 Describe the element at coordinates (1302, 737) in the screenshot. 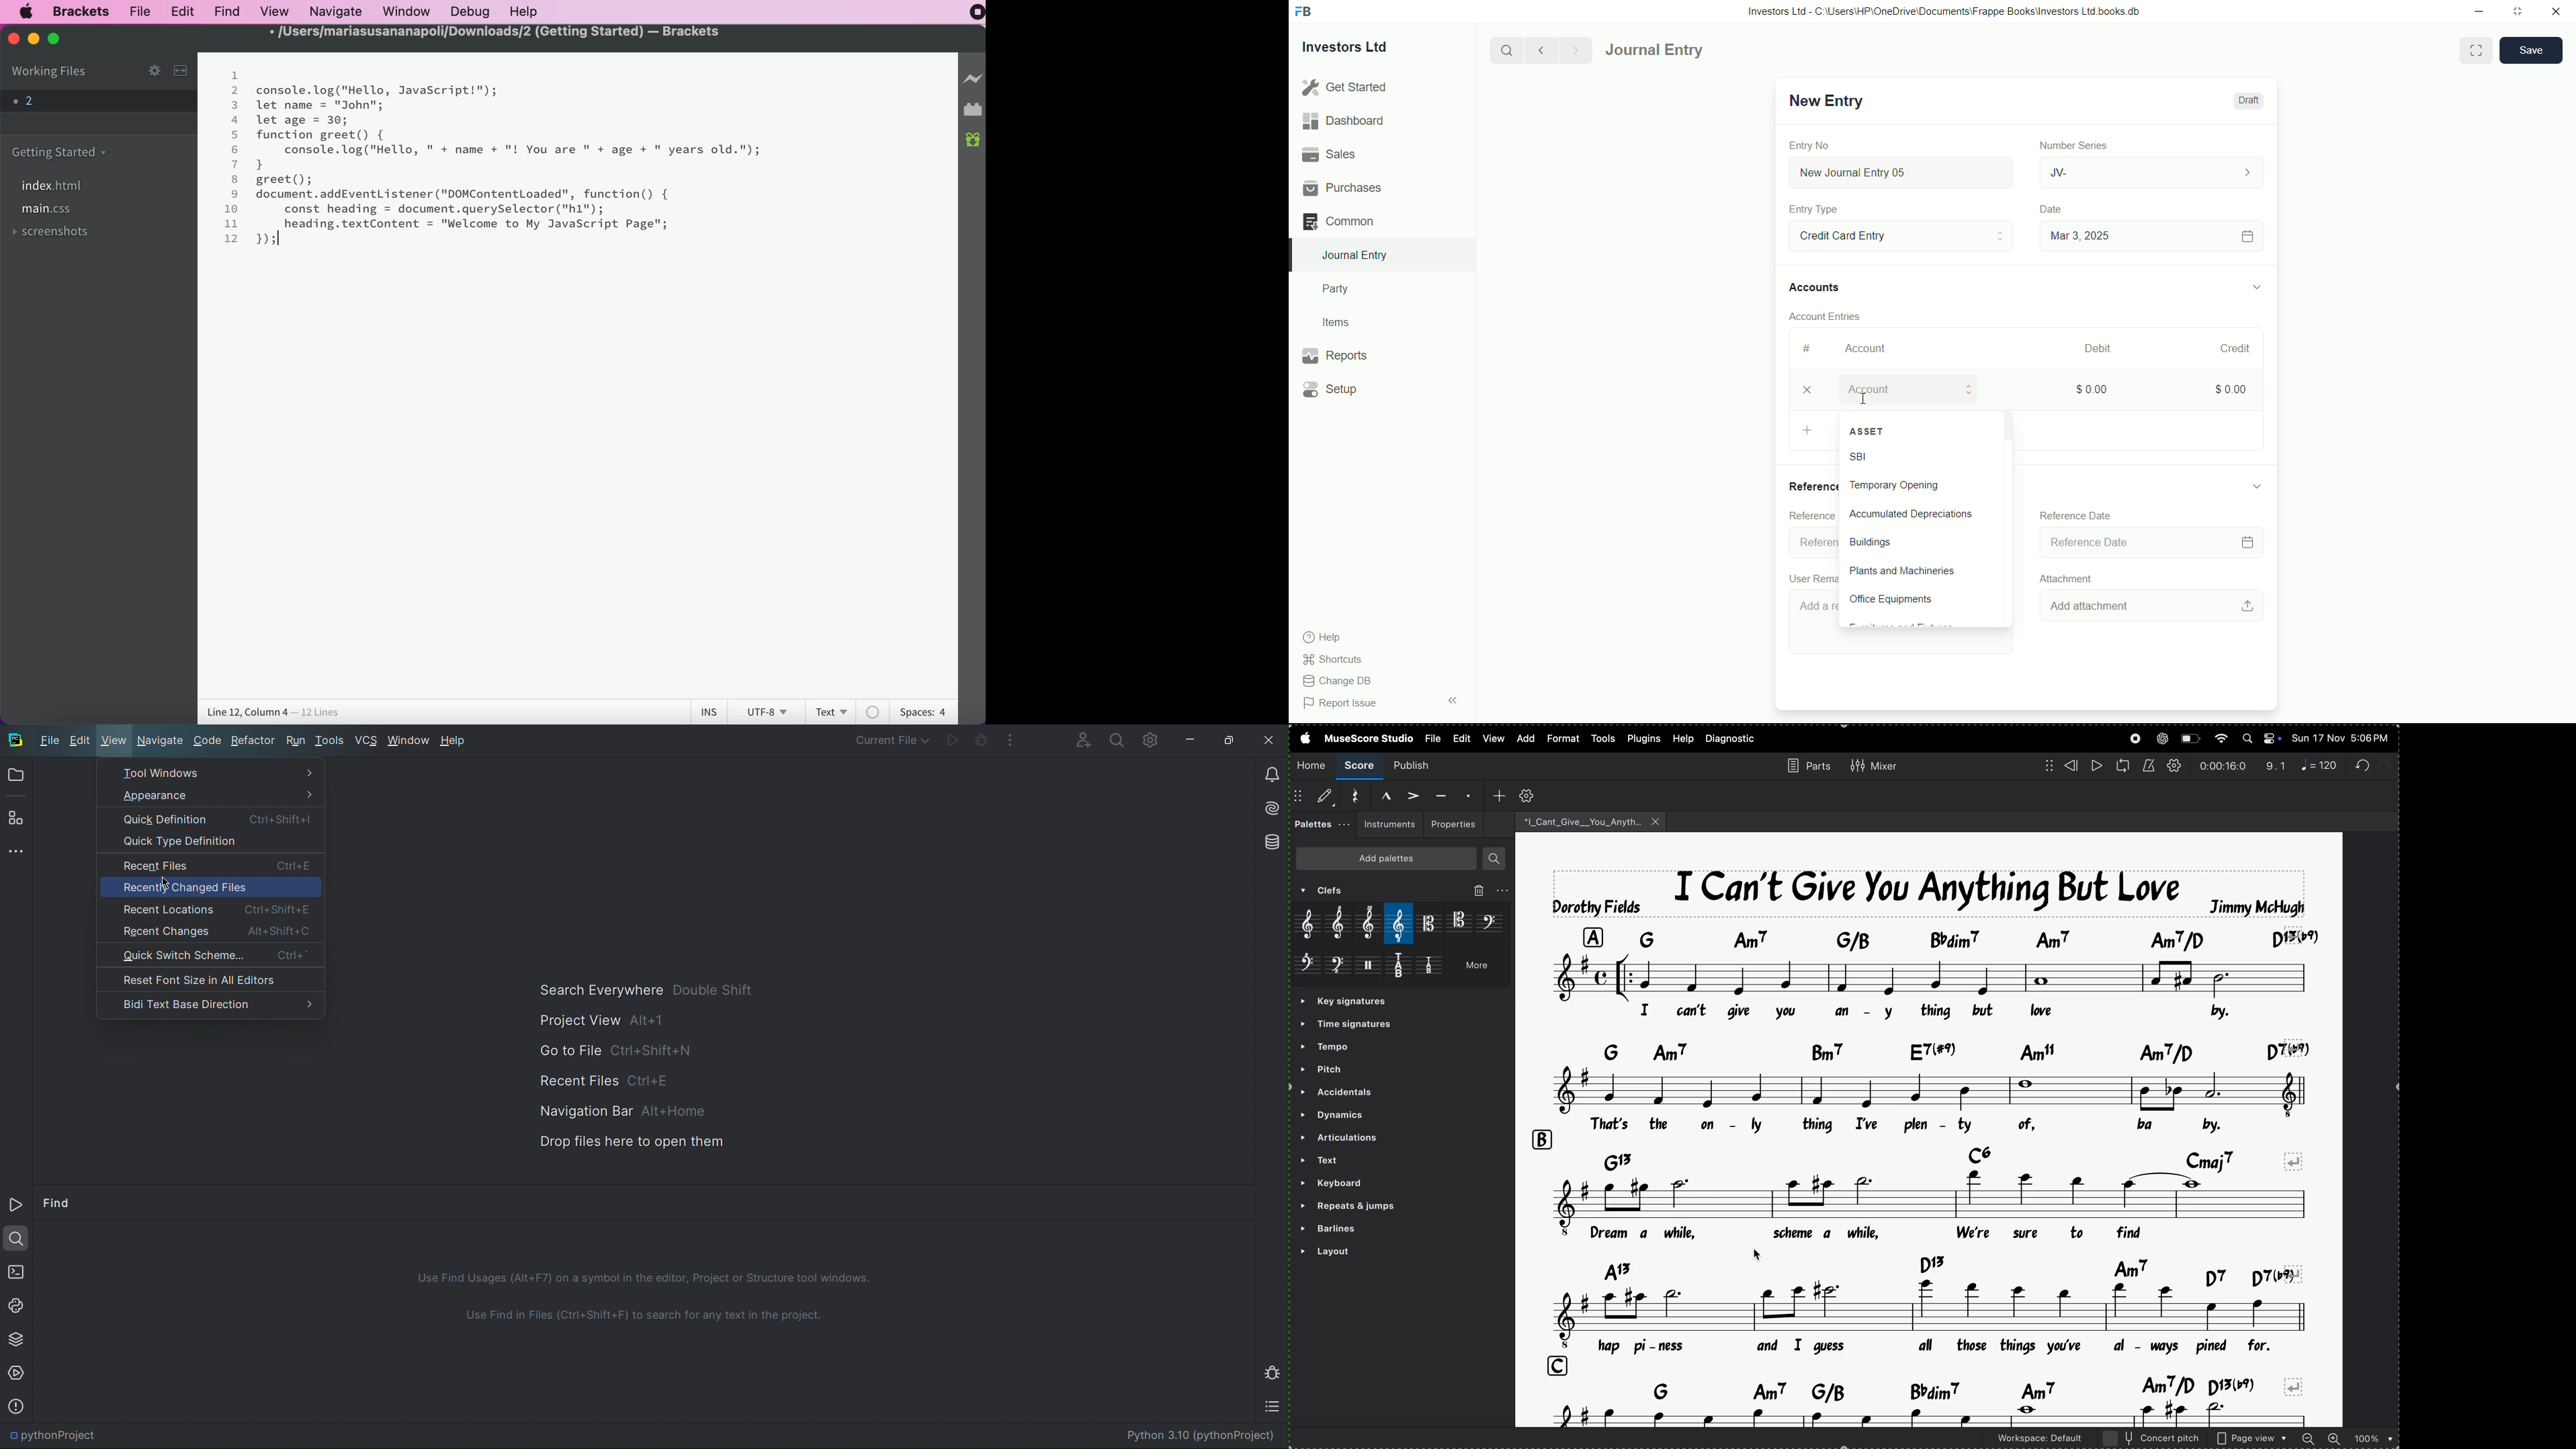

I see `apple menu` at that location.